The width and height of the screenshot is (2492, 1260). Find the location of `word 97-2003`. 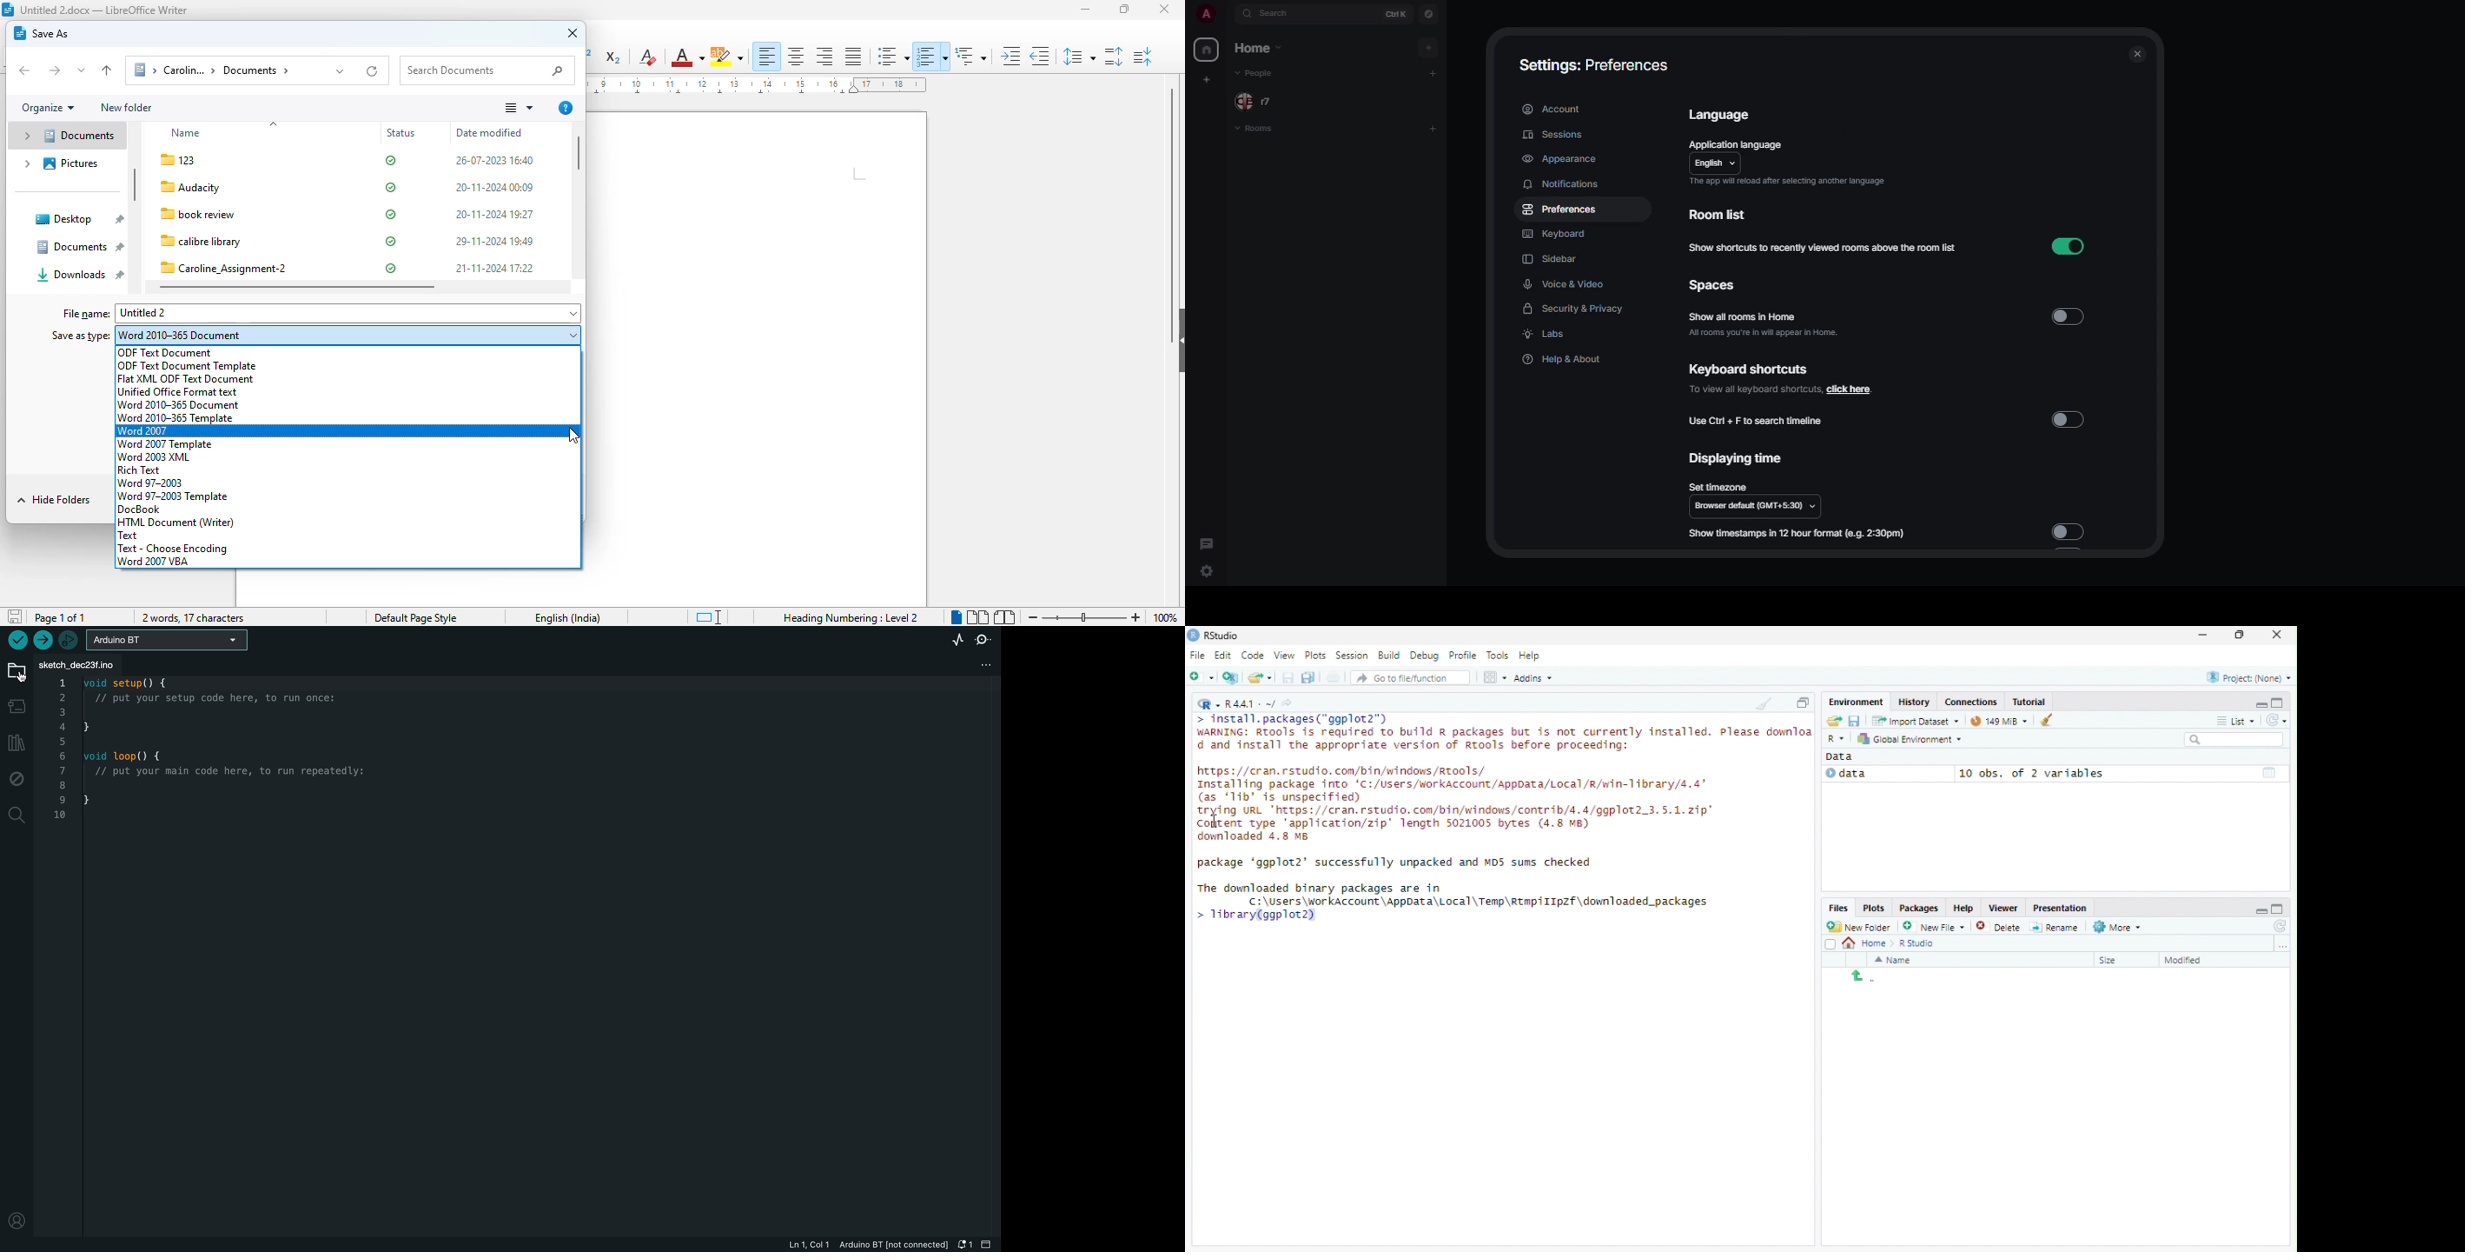

word 97-2003 is located at coordinates (151, 483).